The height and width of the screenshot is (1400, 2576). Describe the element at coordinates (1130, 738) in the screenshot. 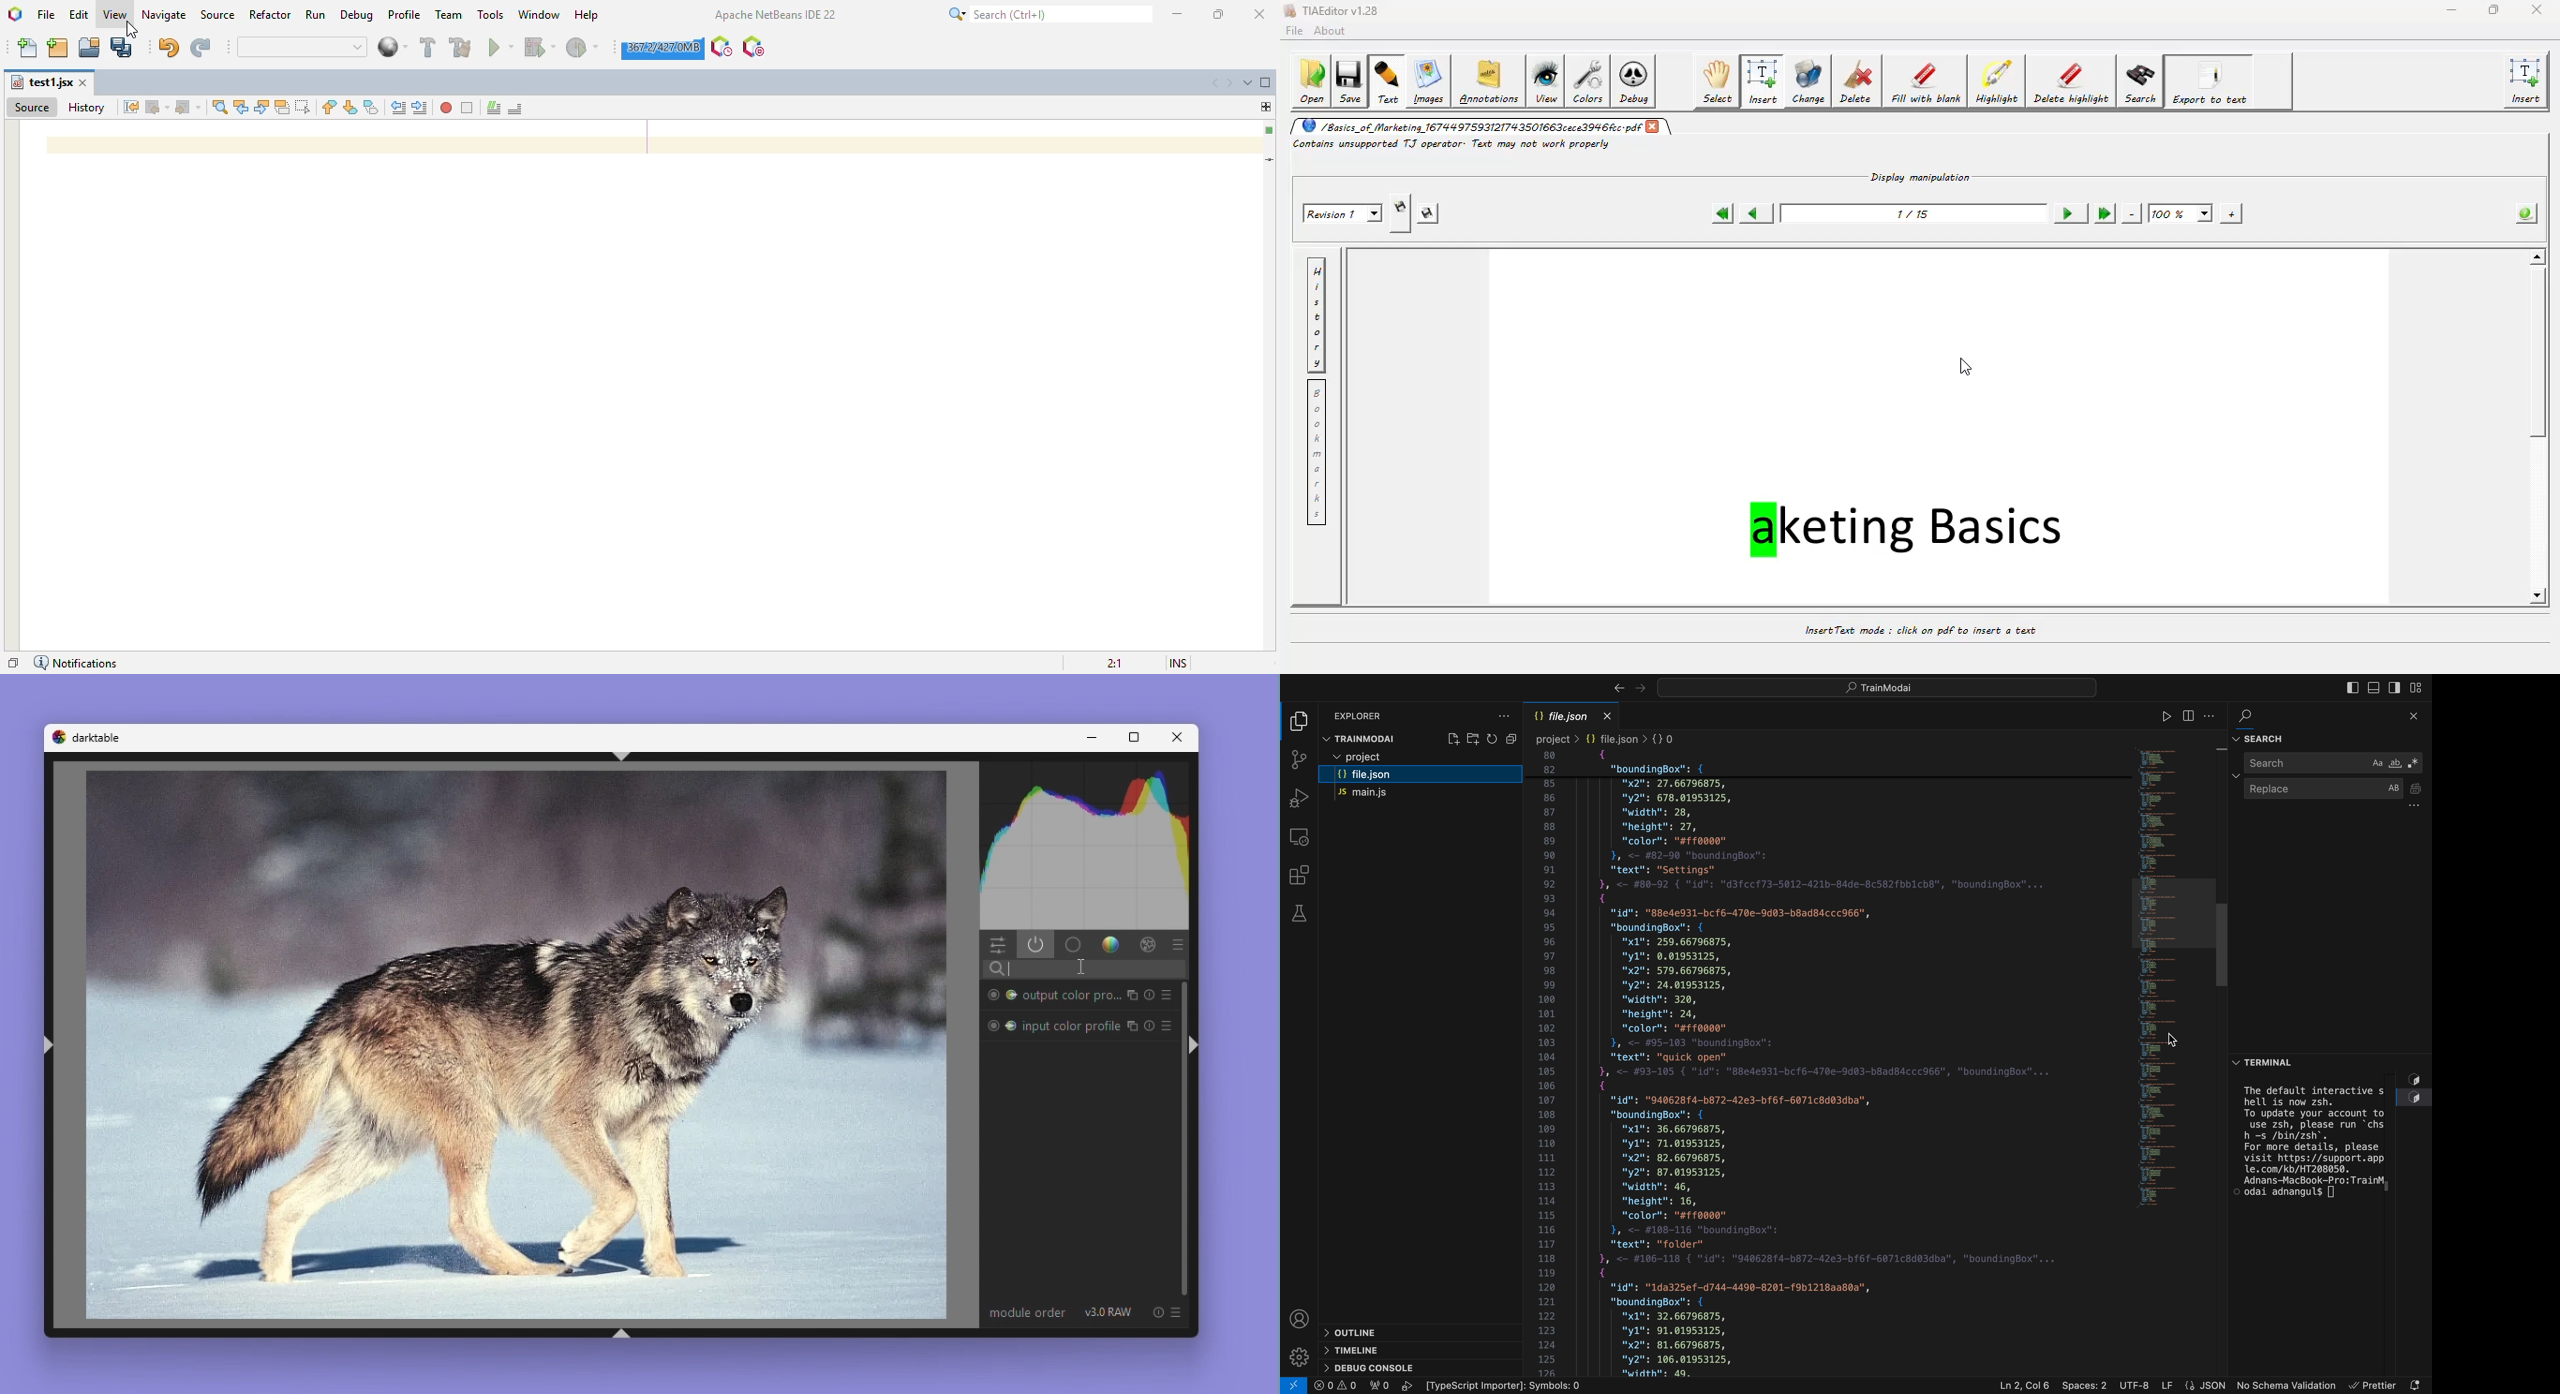

I see `Maximize` at that location.